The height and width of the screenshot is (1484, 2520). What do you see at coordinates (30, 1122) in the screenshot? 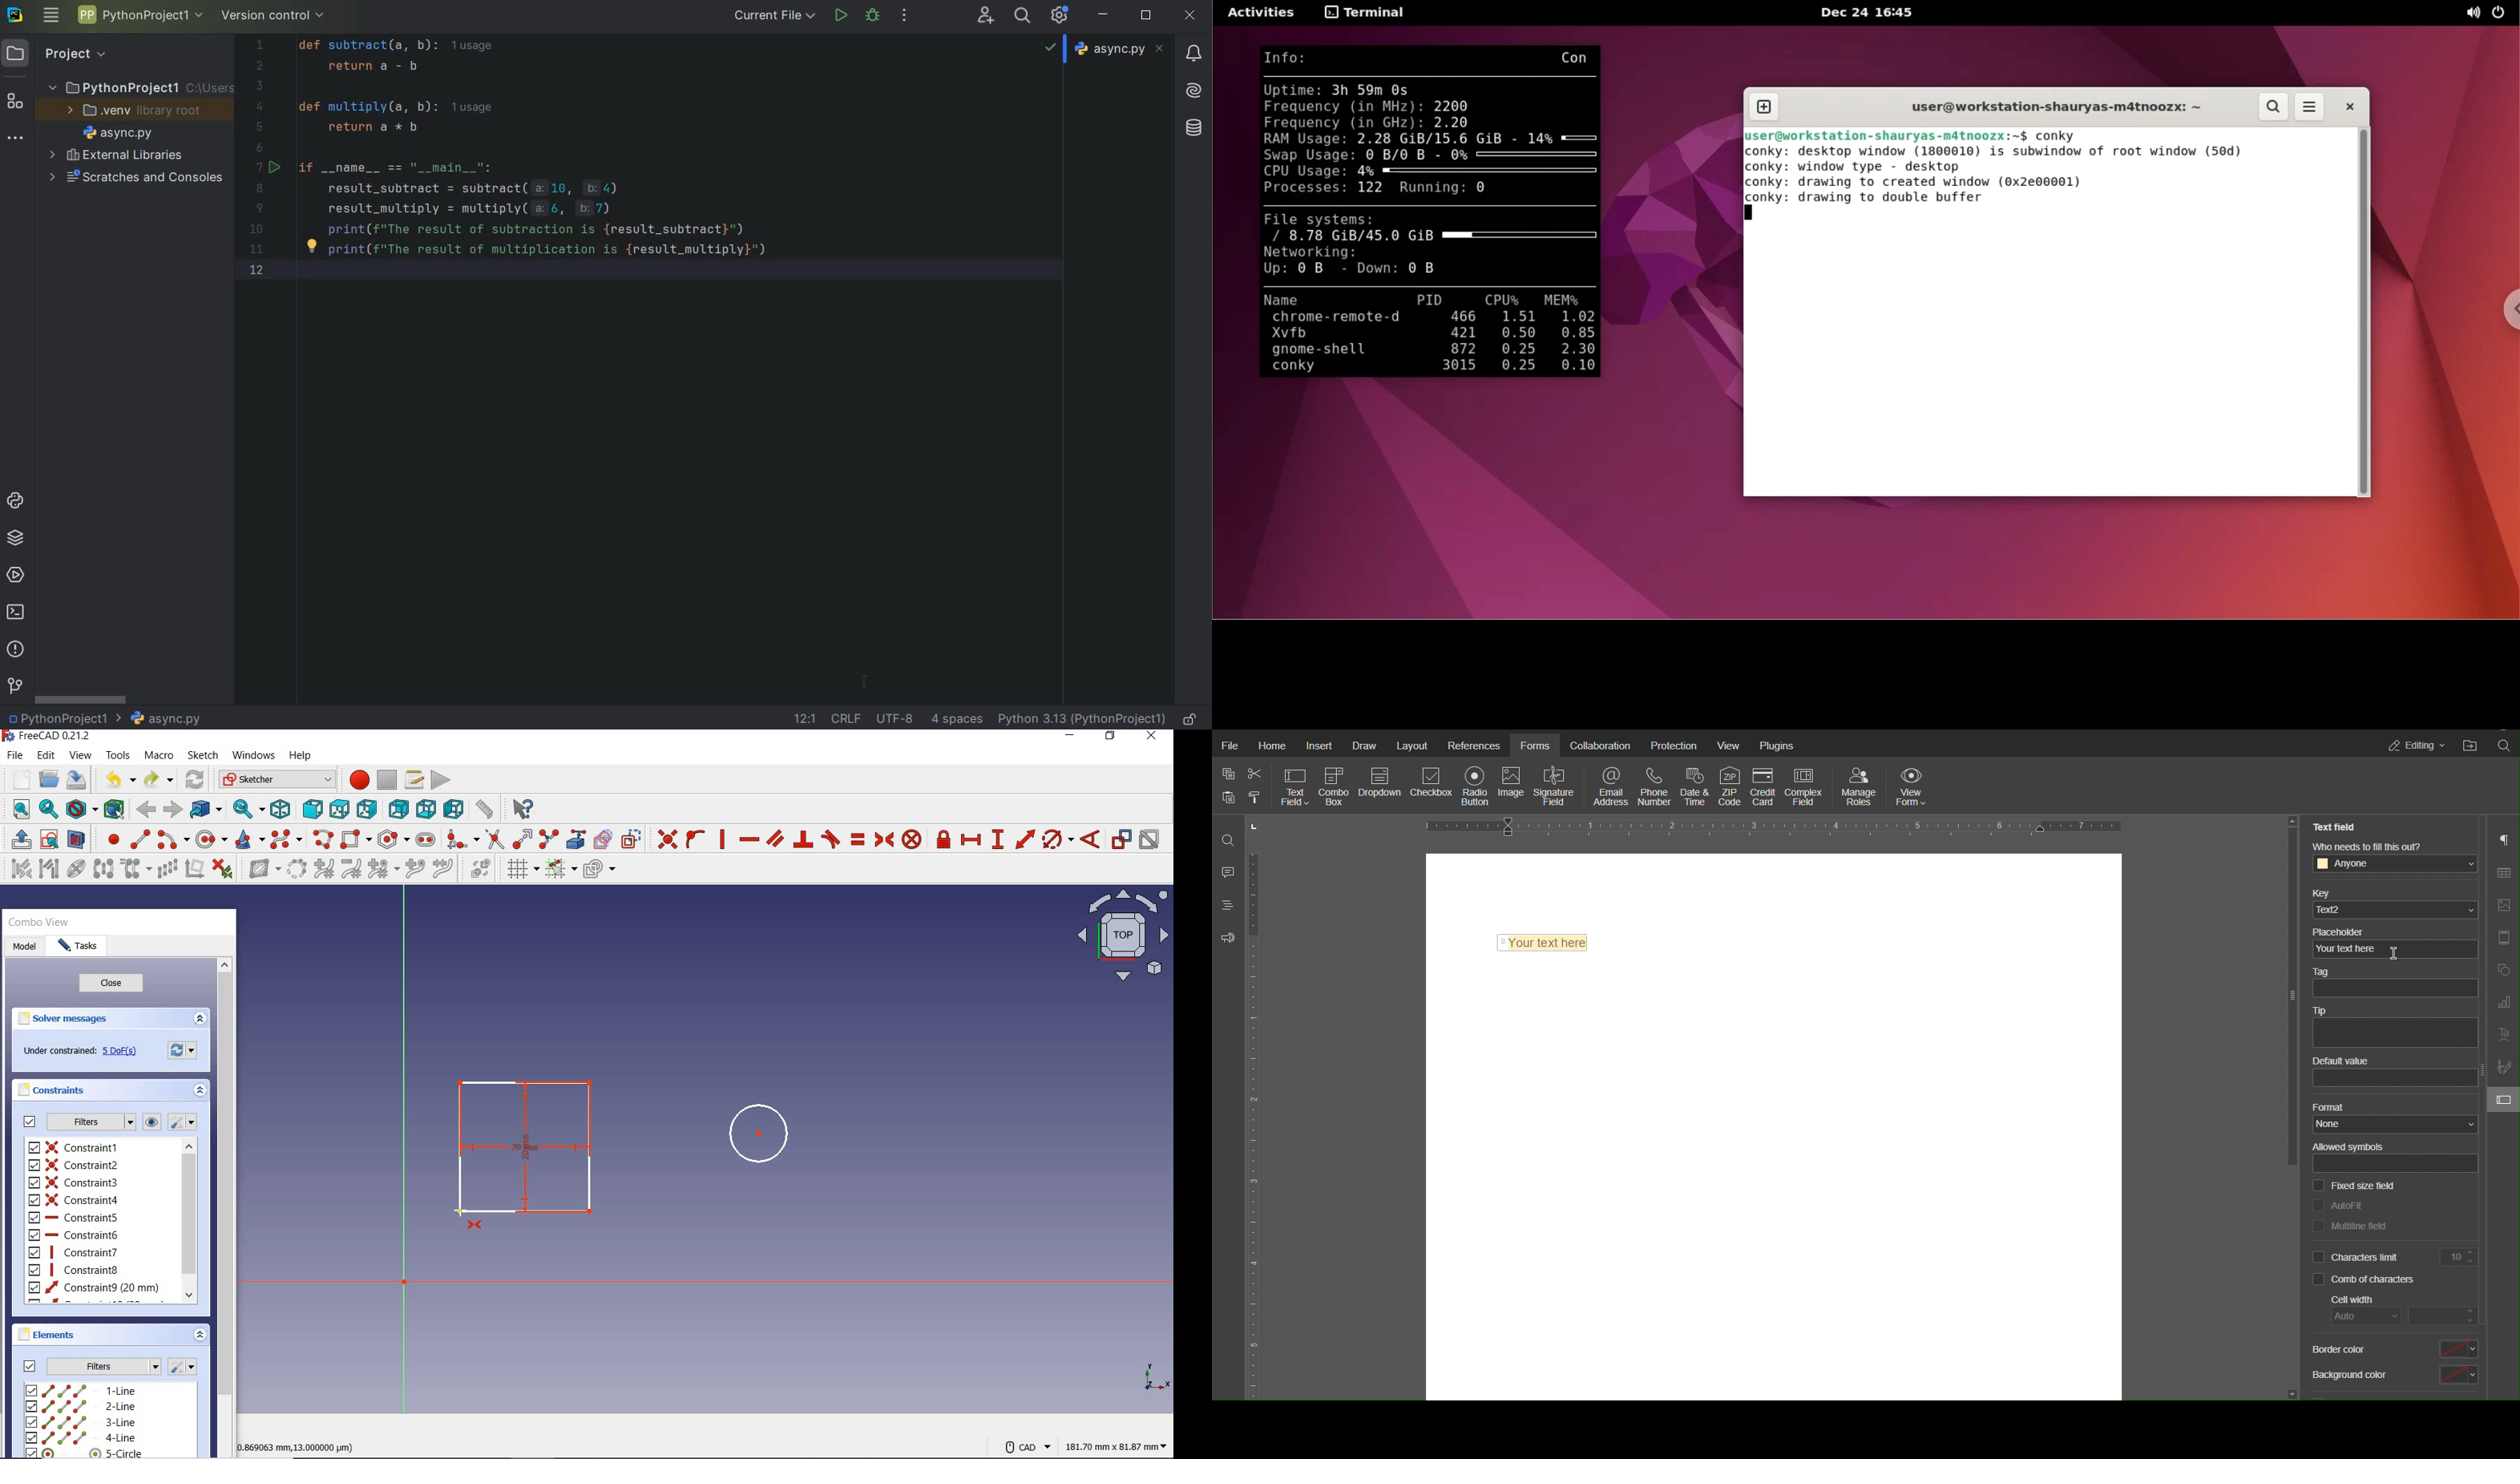
I see `Filters checkbox` at bounding box center [30, 1122].